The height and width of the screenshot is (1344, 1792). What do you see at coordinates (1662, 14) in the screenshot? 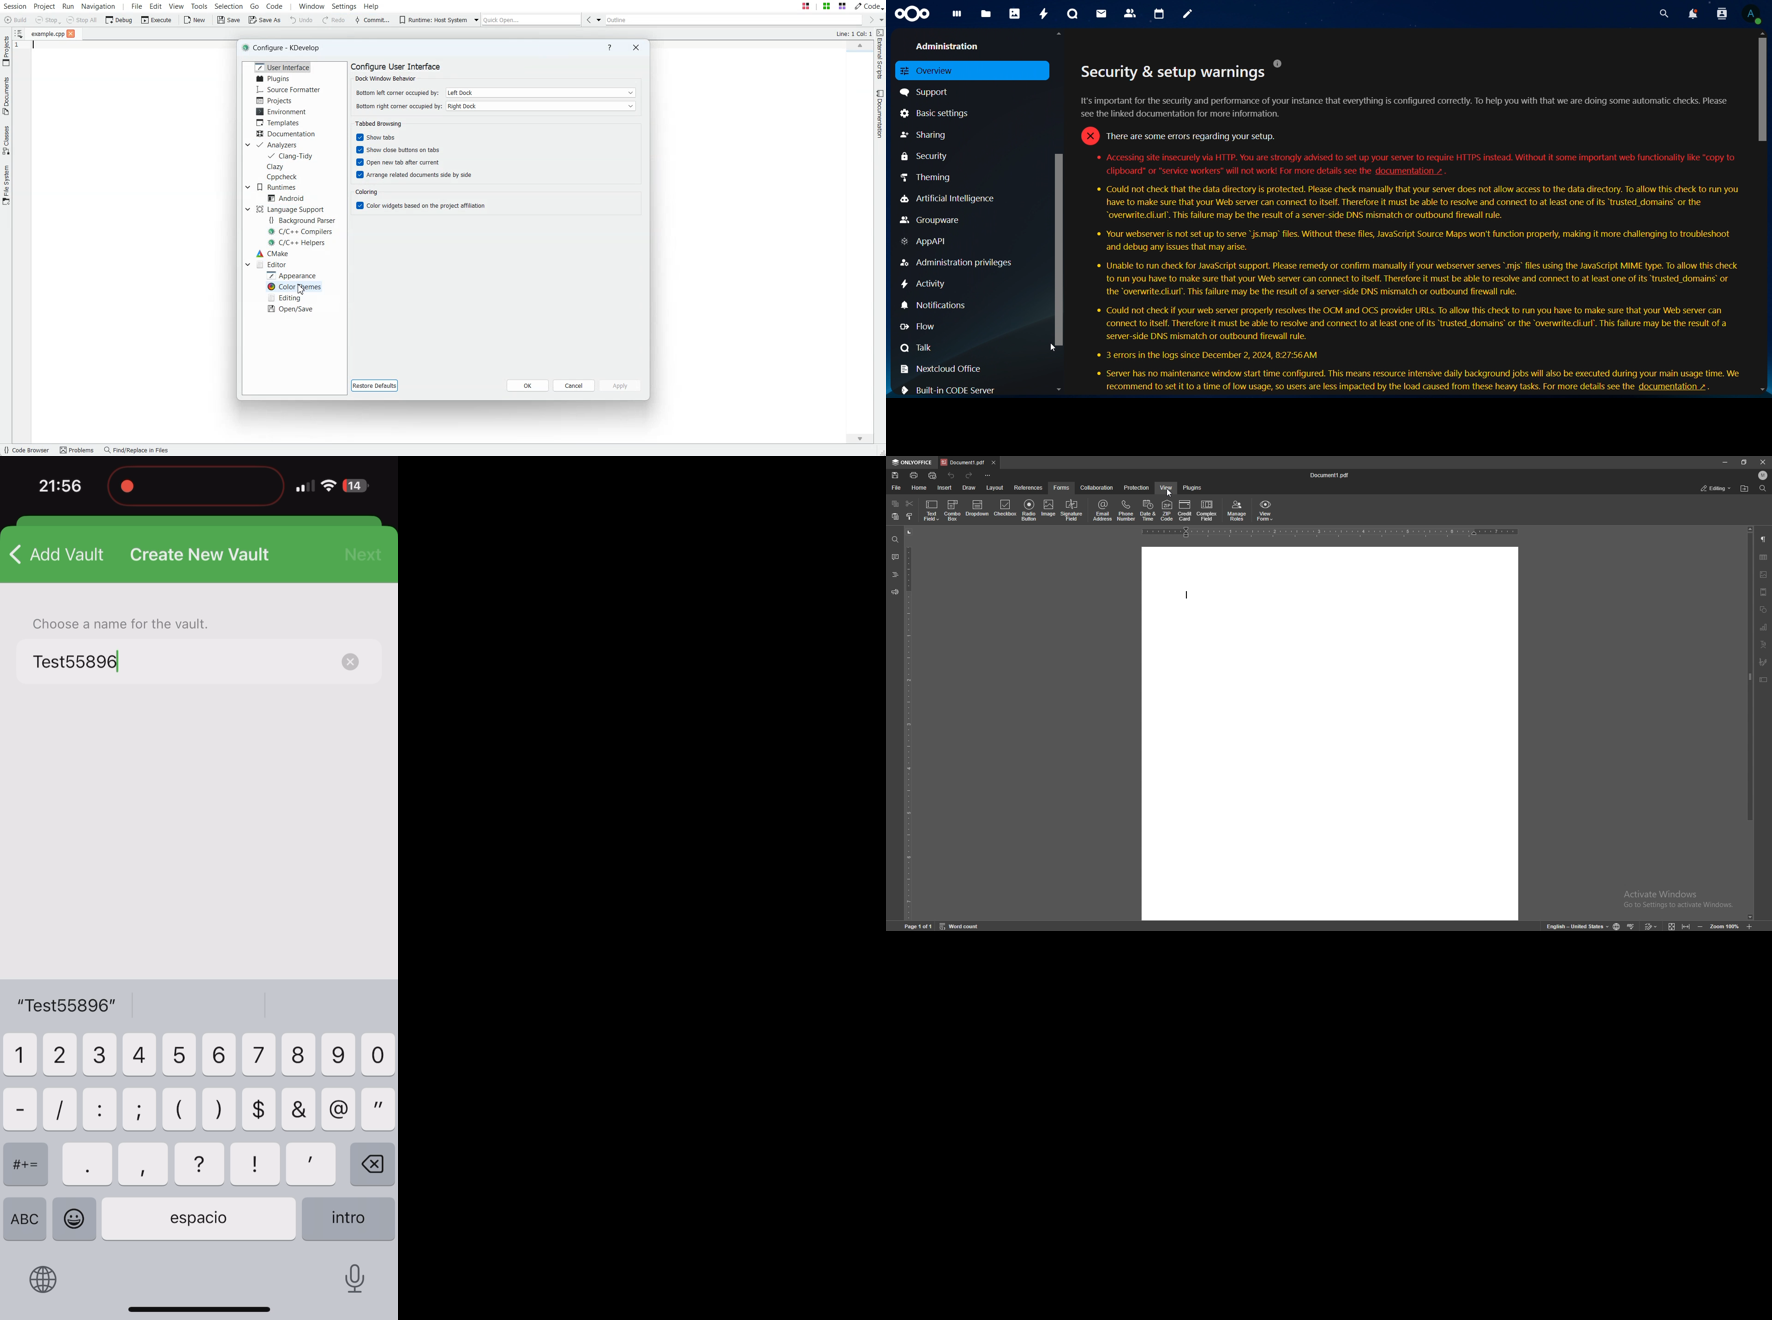
I see `search` at bounding box center [1662, 14].